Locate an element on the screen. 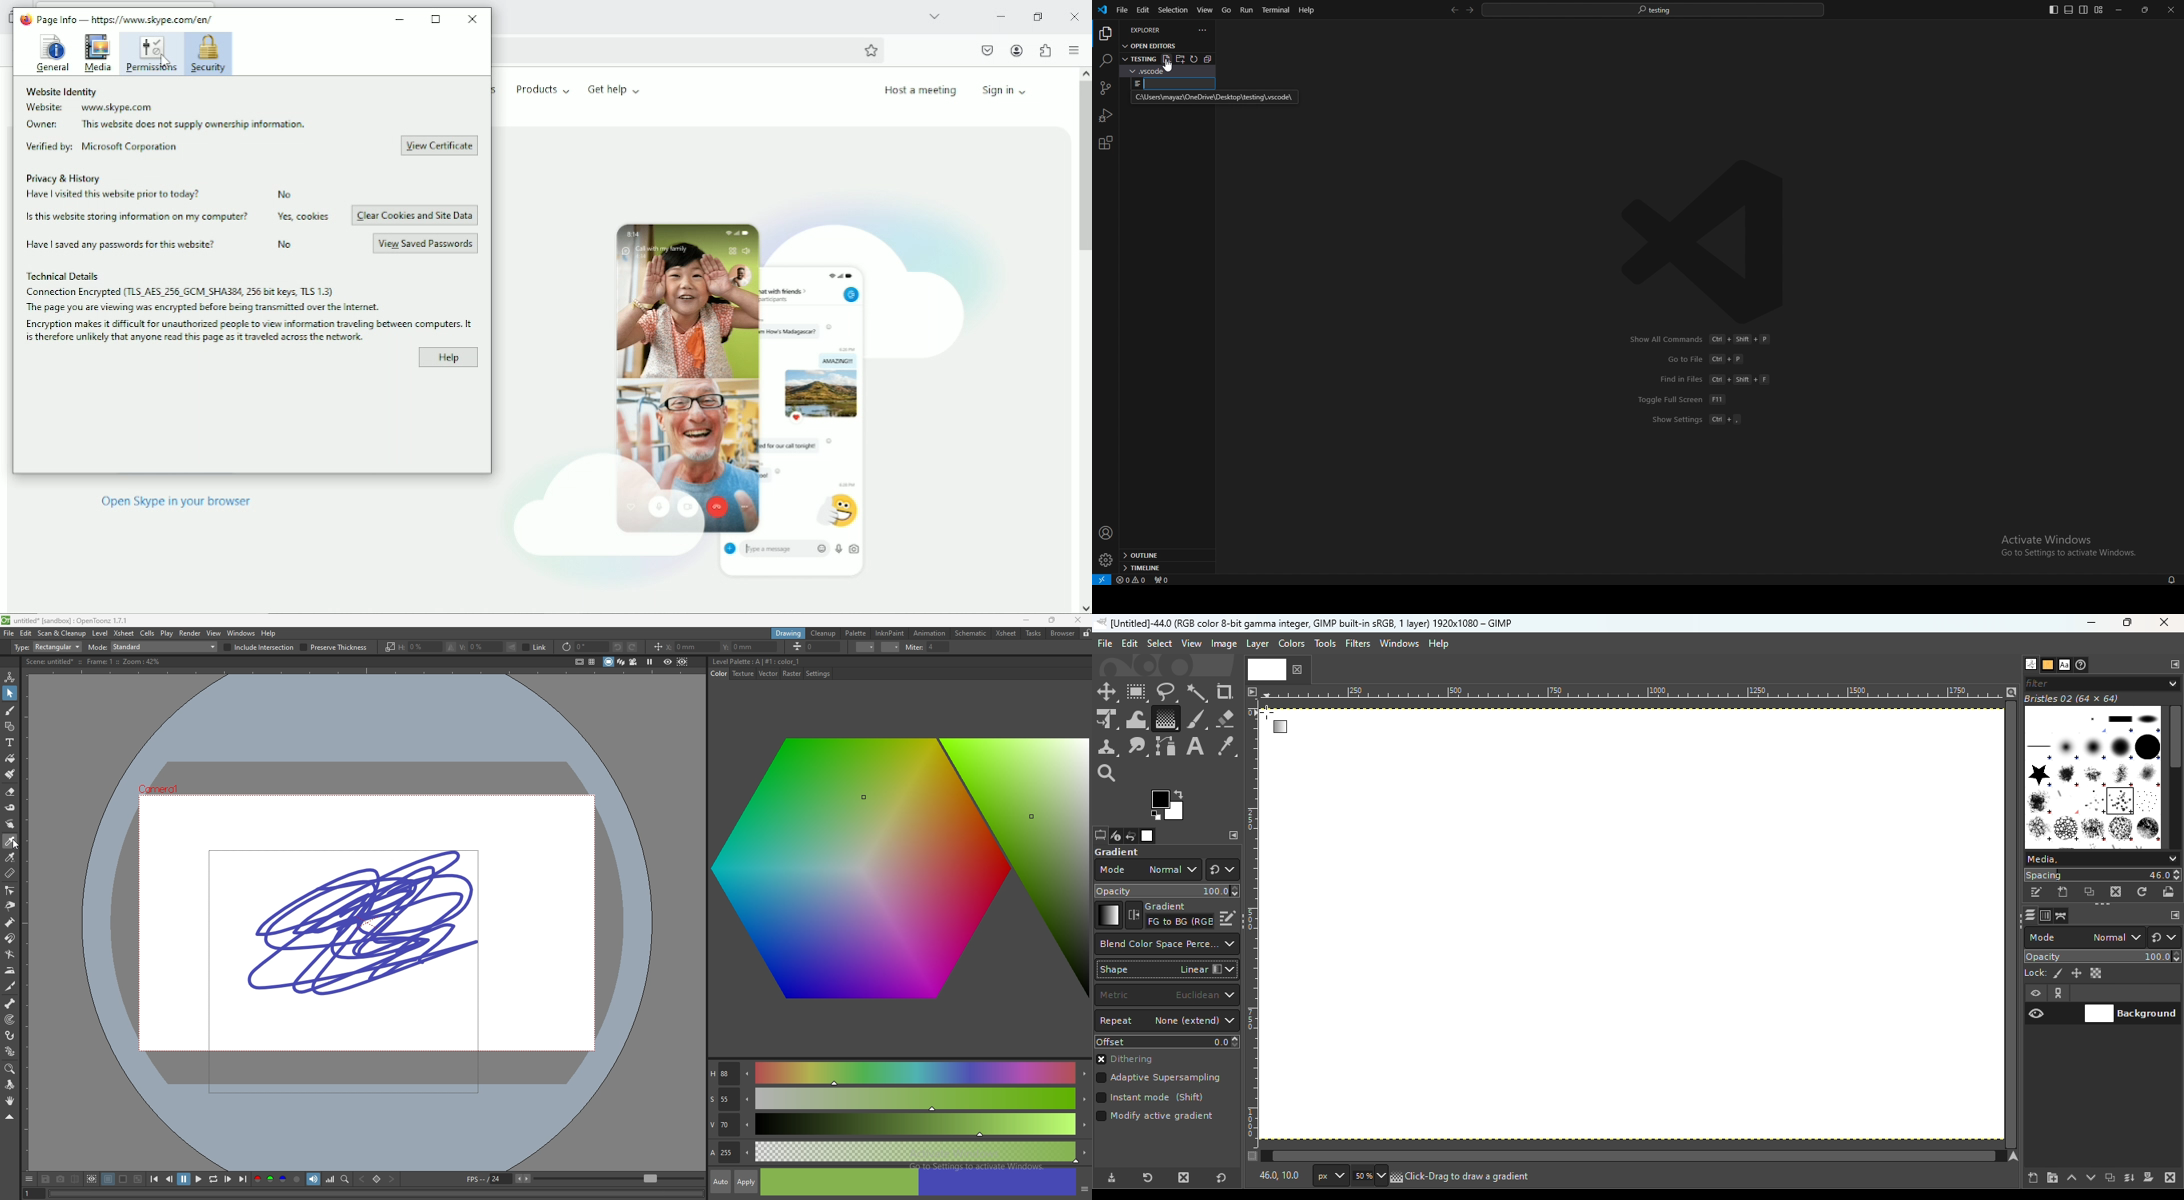  Open the layers dialog is located at coordinates (2028, 915).